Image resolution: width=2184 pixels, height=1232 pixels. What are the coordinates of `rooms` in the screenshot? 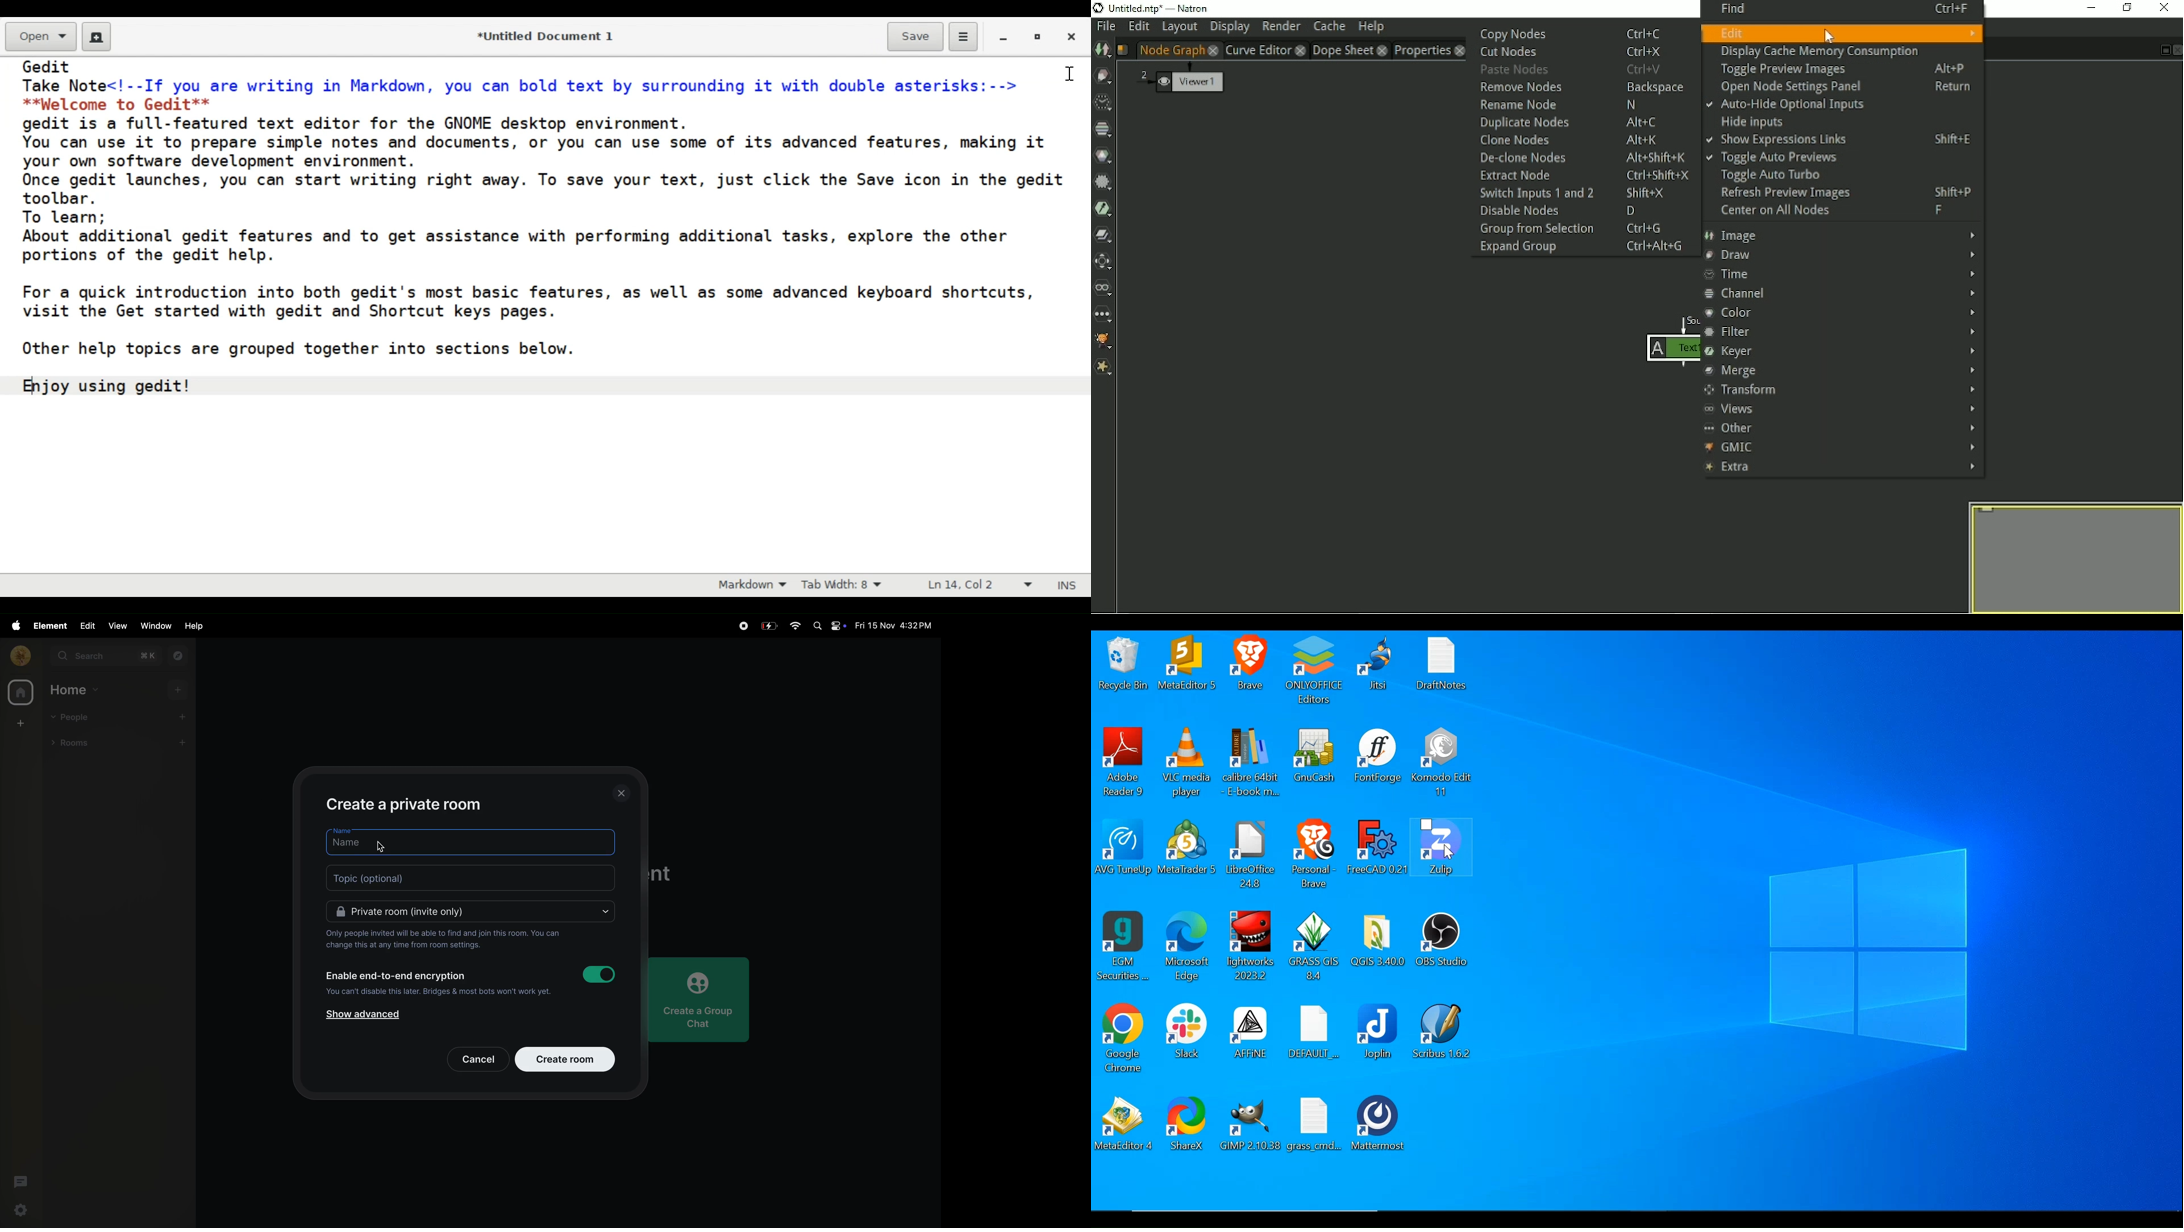 It's located at (78, 745).